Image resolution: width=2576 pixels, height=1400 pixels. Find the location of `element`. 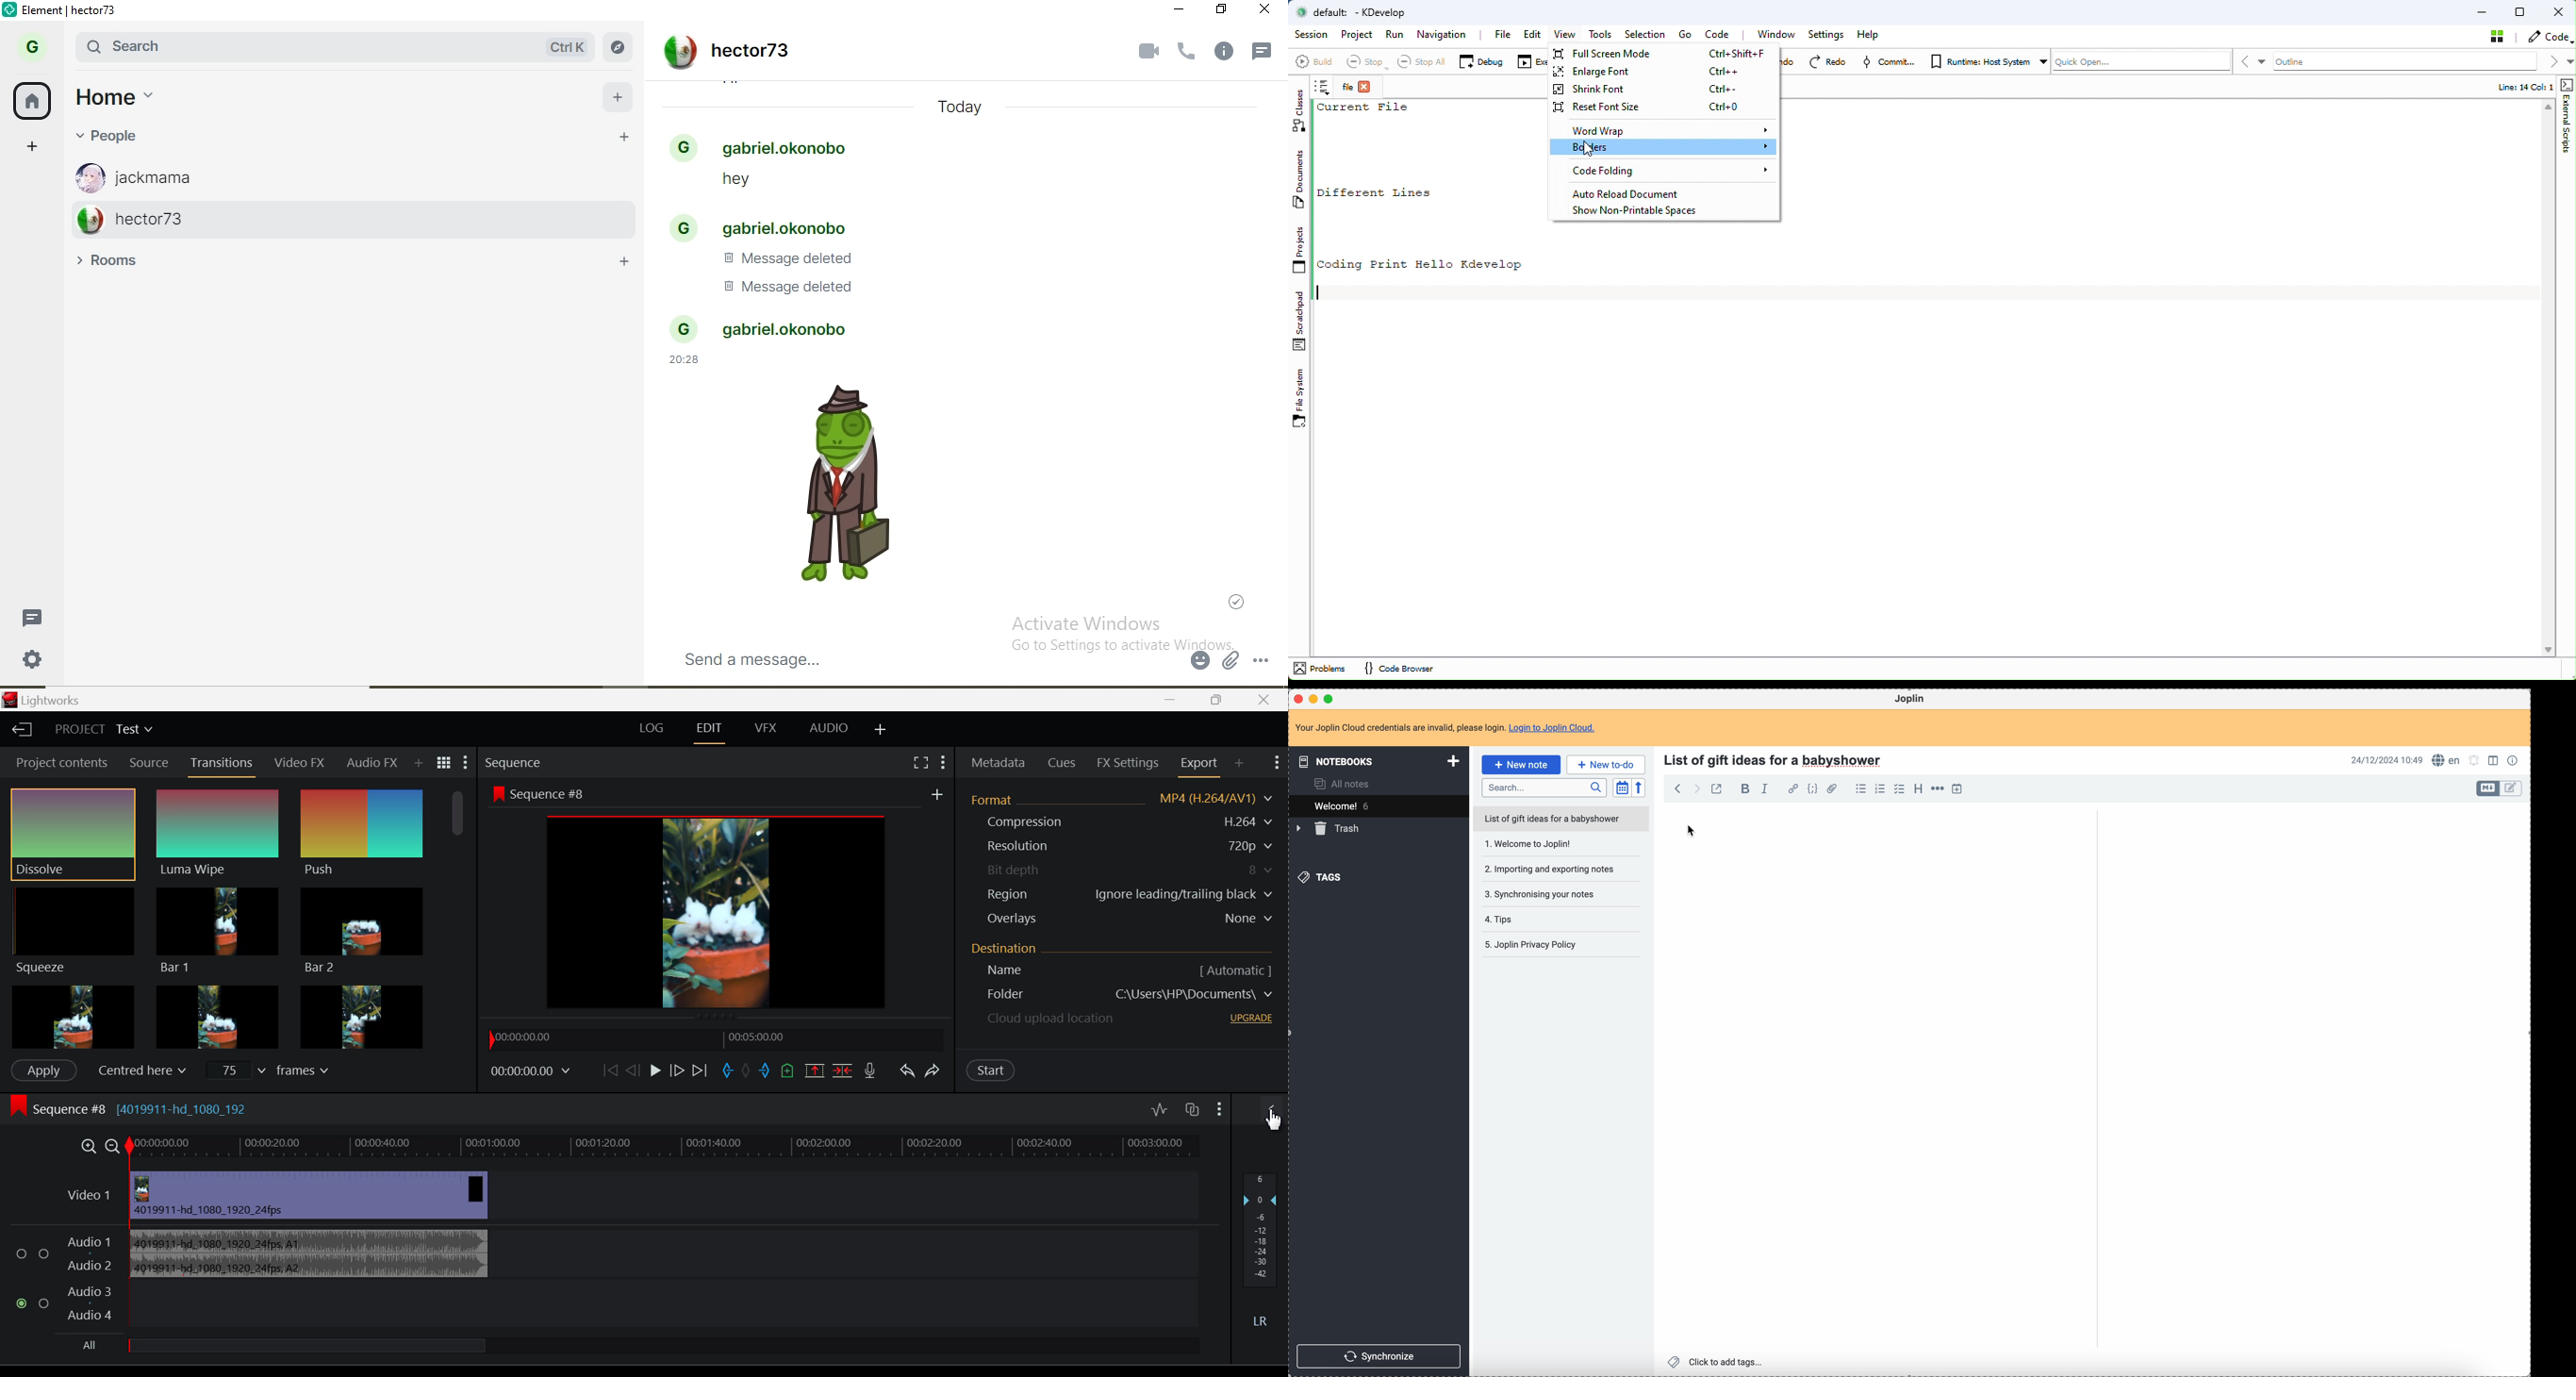

element is located at coordinates (70, 10).